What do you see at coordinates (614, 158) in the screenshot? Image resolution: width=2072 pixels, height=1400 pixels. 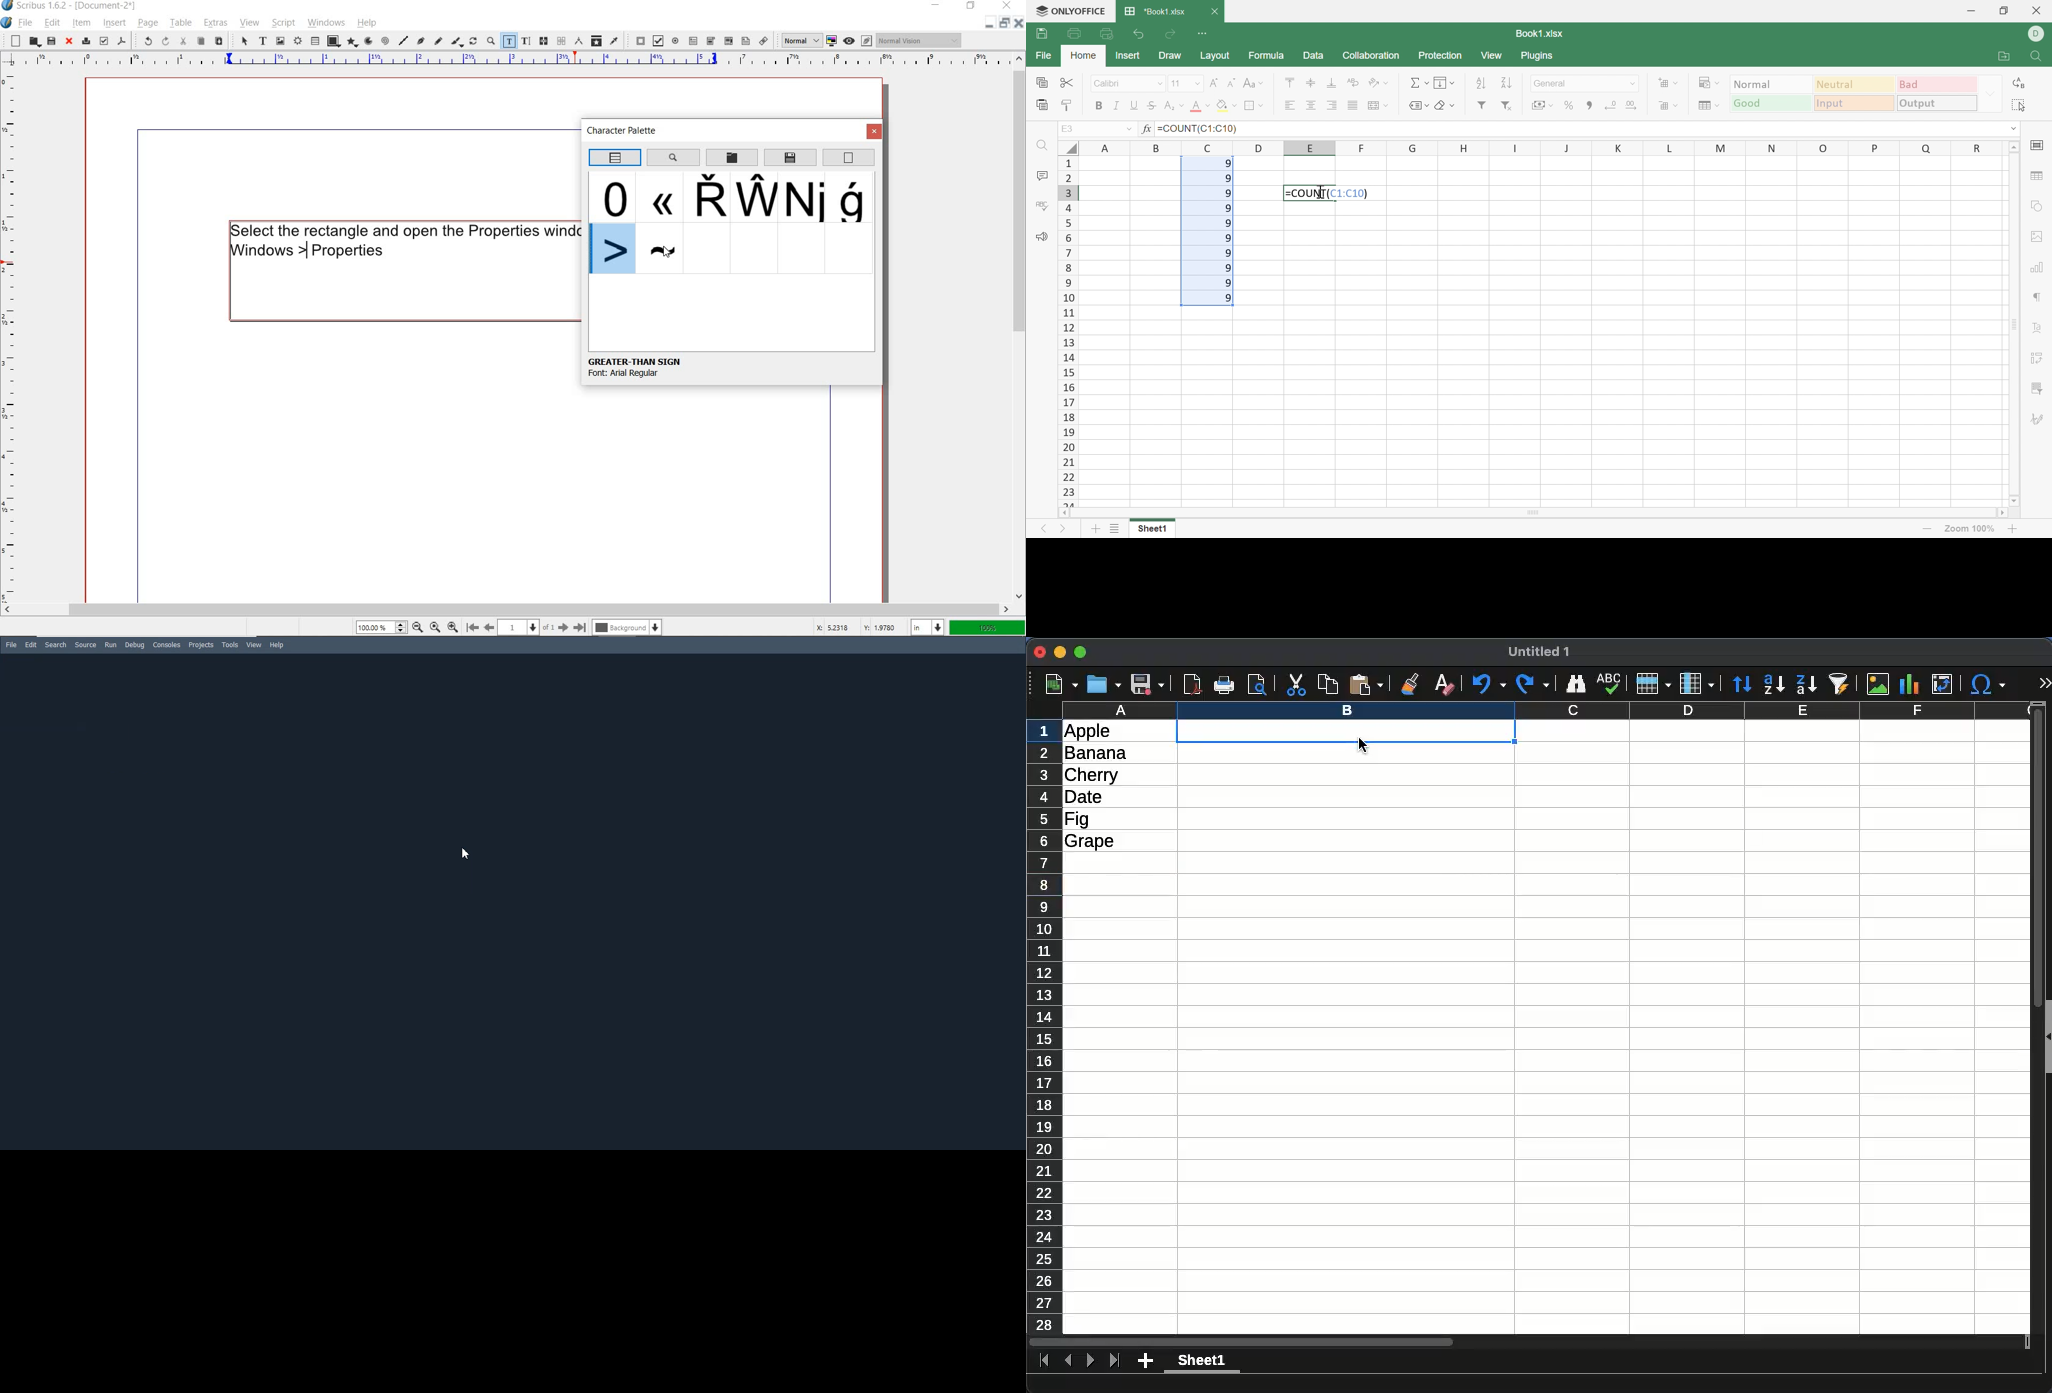 I see `show/hide enhanced palette` at bounding box center [614, 158].